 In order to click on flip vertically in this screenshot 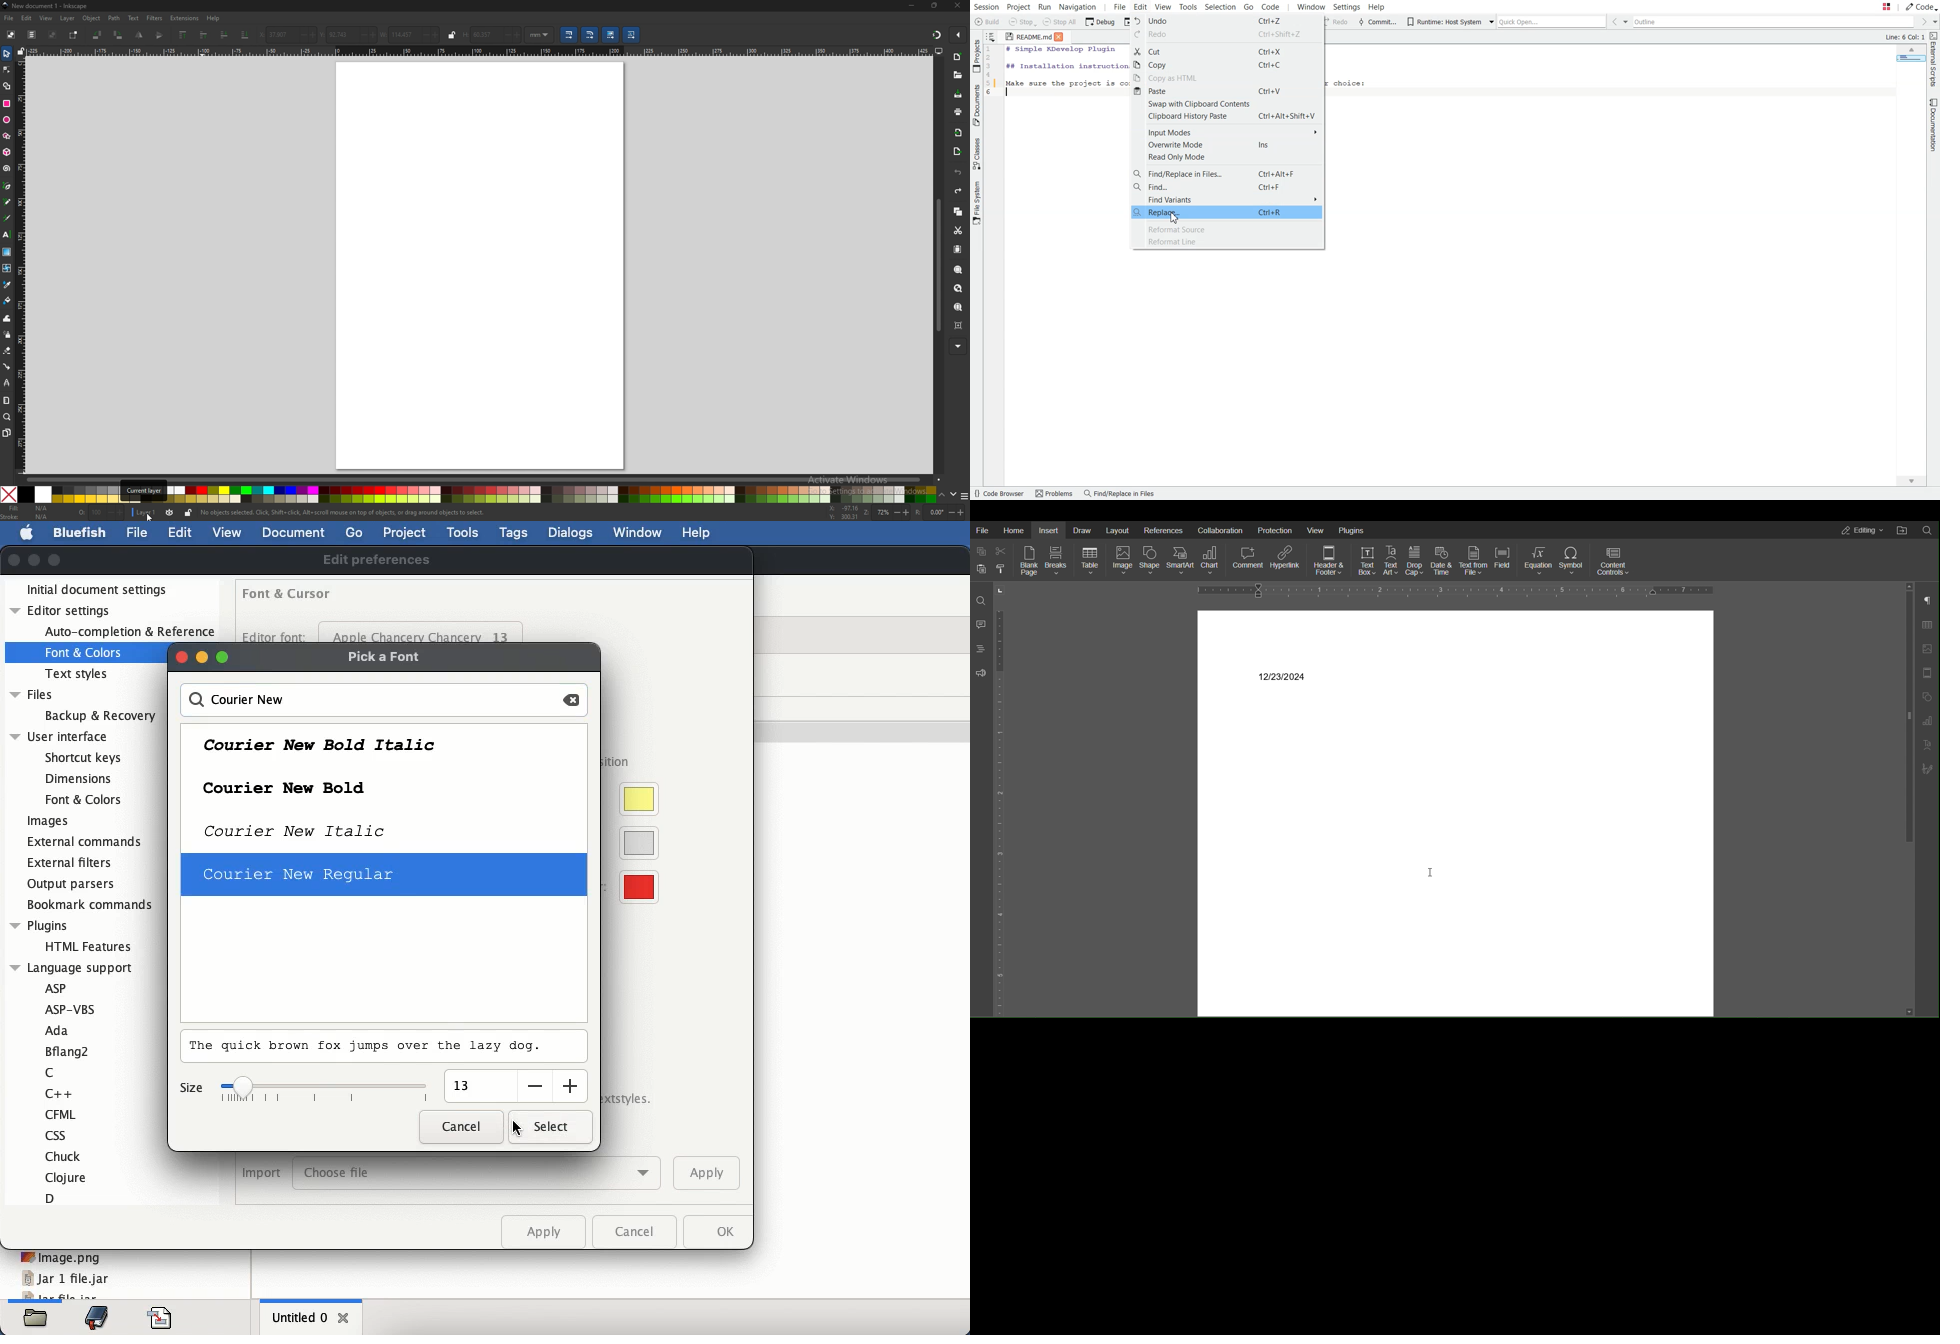, I will do `click(140, 35)`.